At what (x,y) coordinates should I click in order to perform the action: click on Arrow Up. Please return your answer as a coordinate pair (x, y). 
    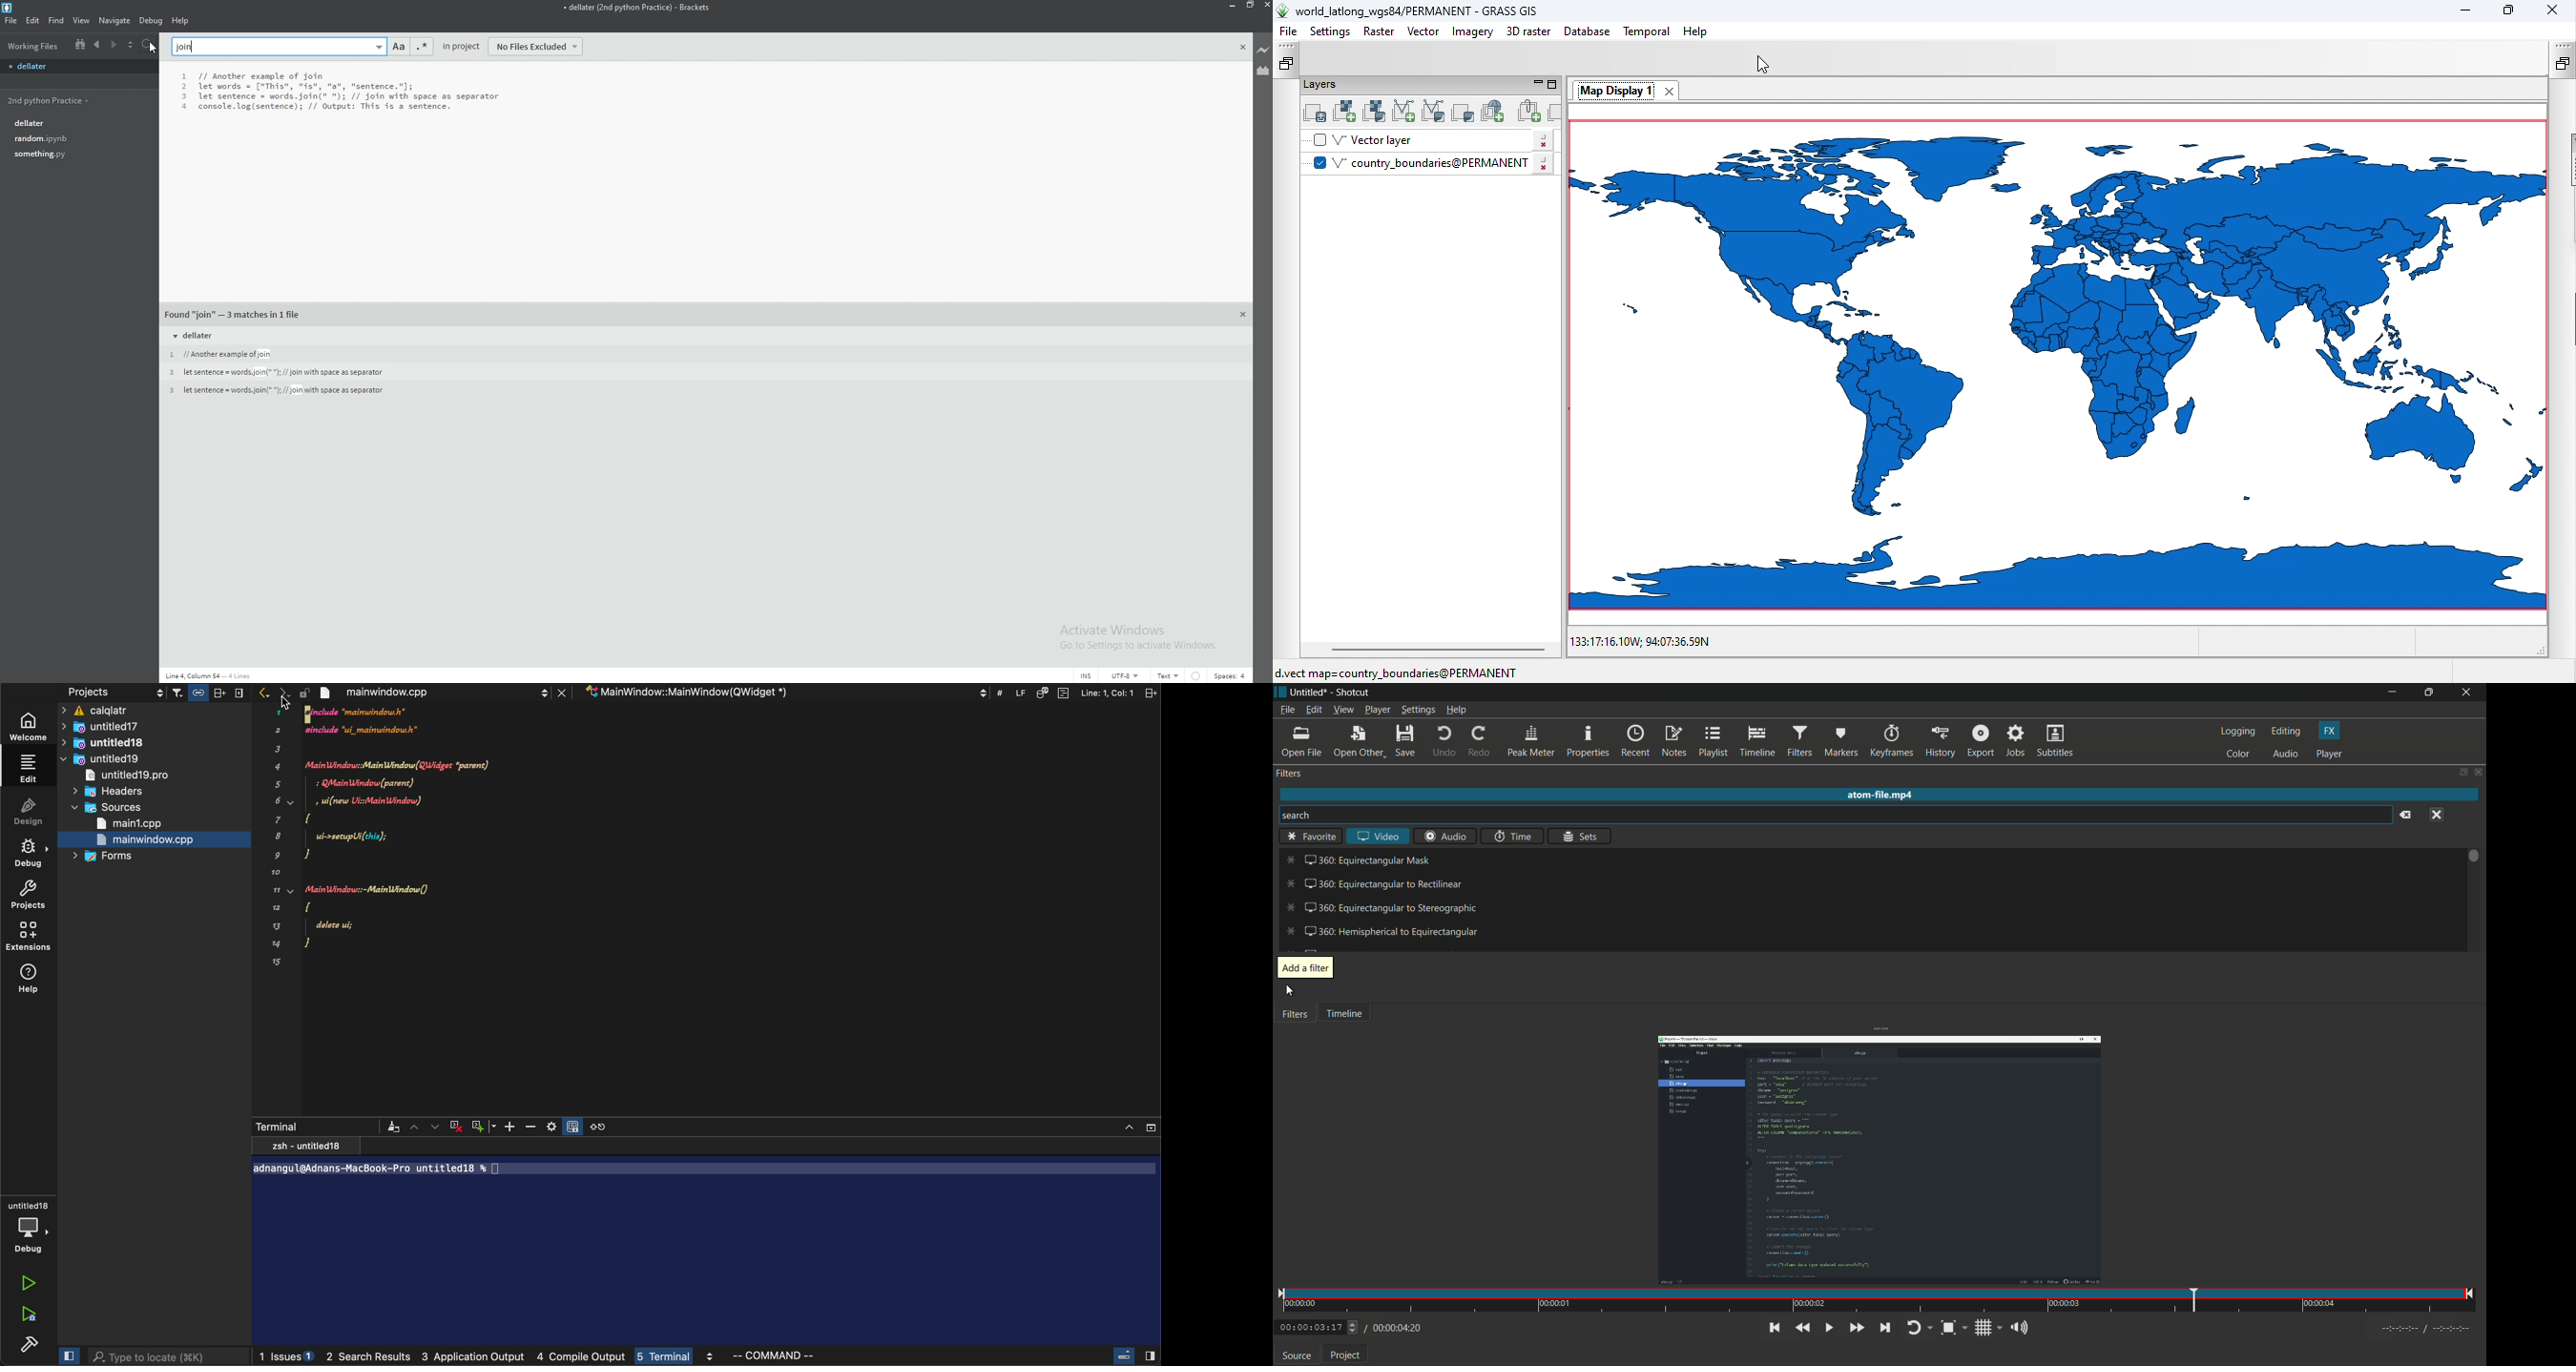
    Looking at the image, I should click on (1128, 1127).